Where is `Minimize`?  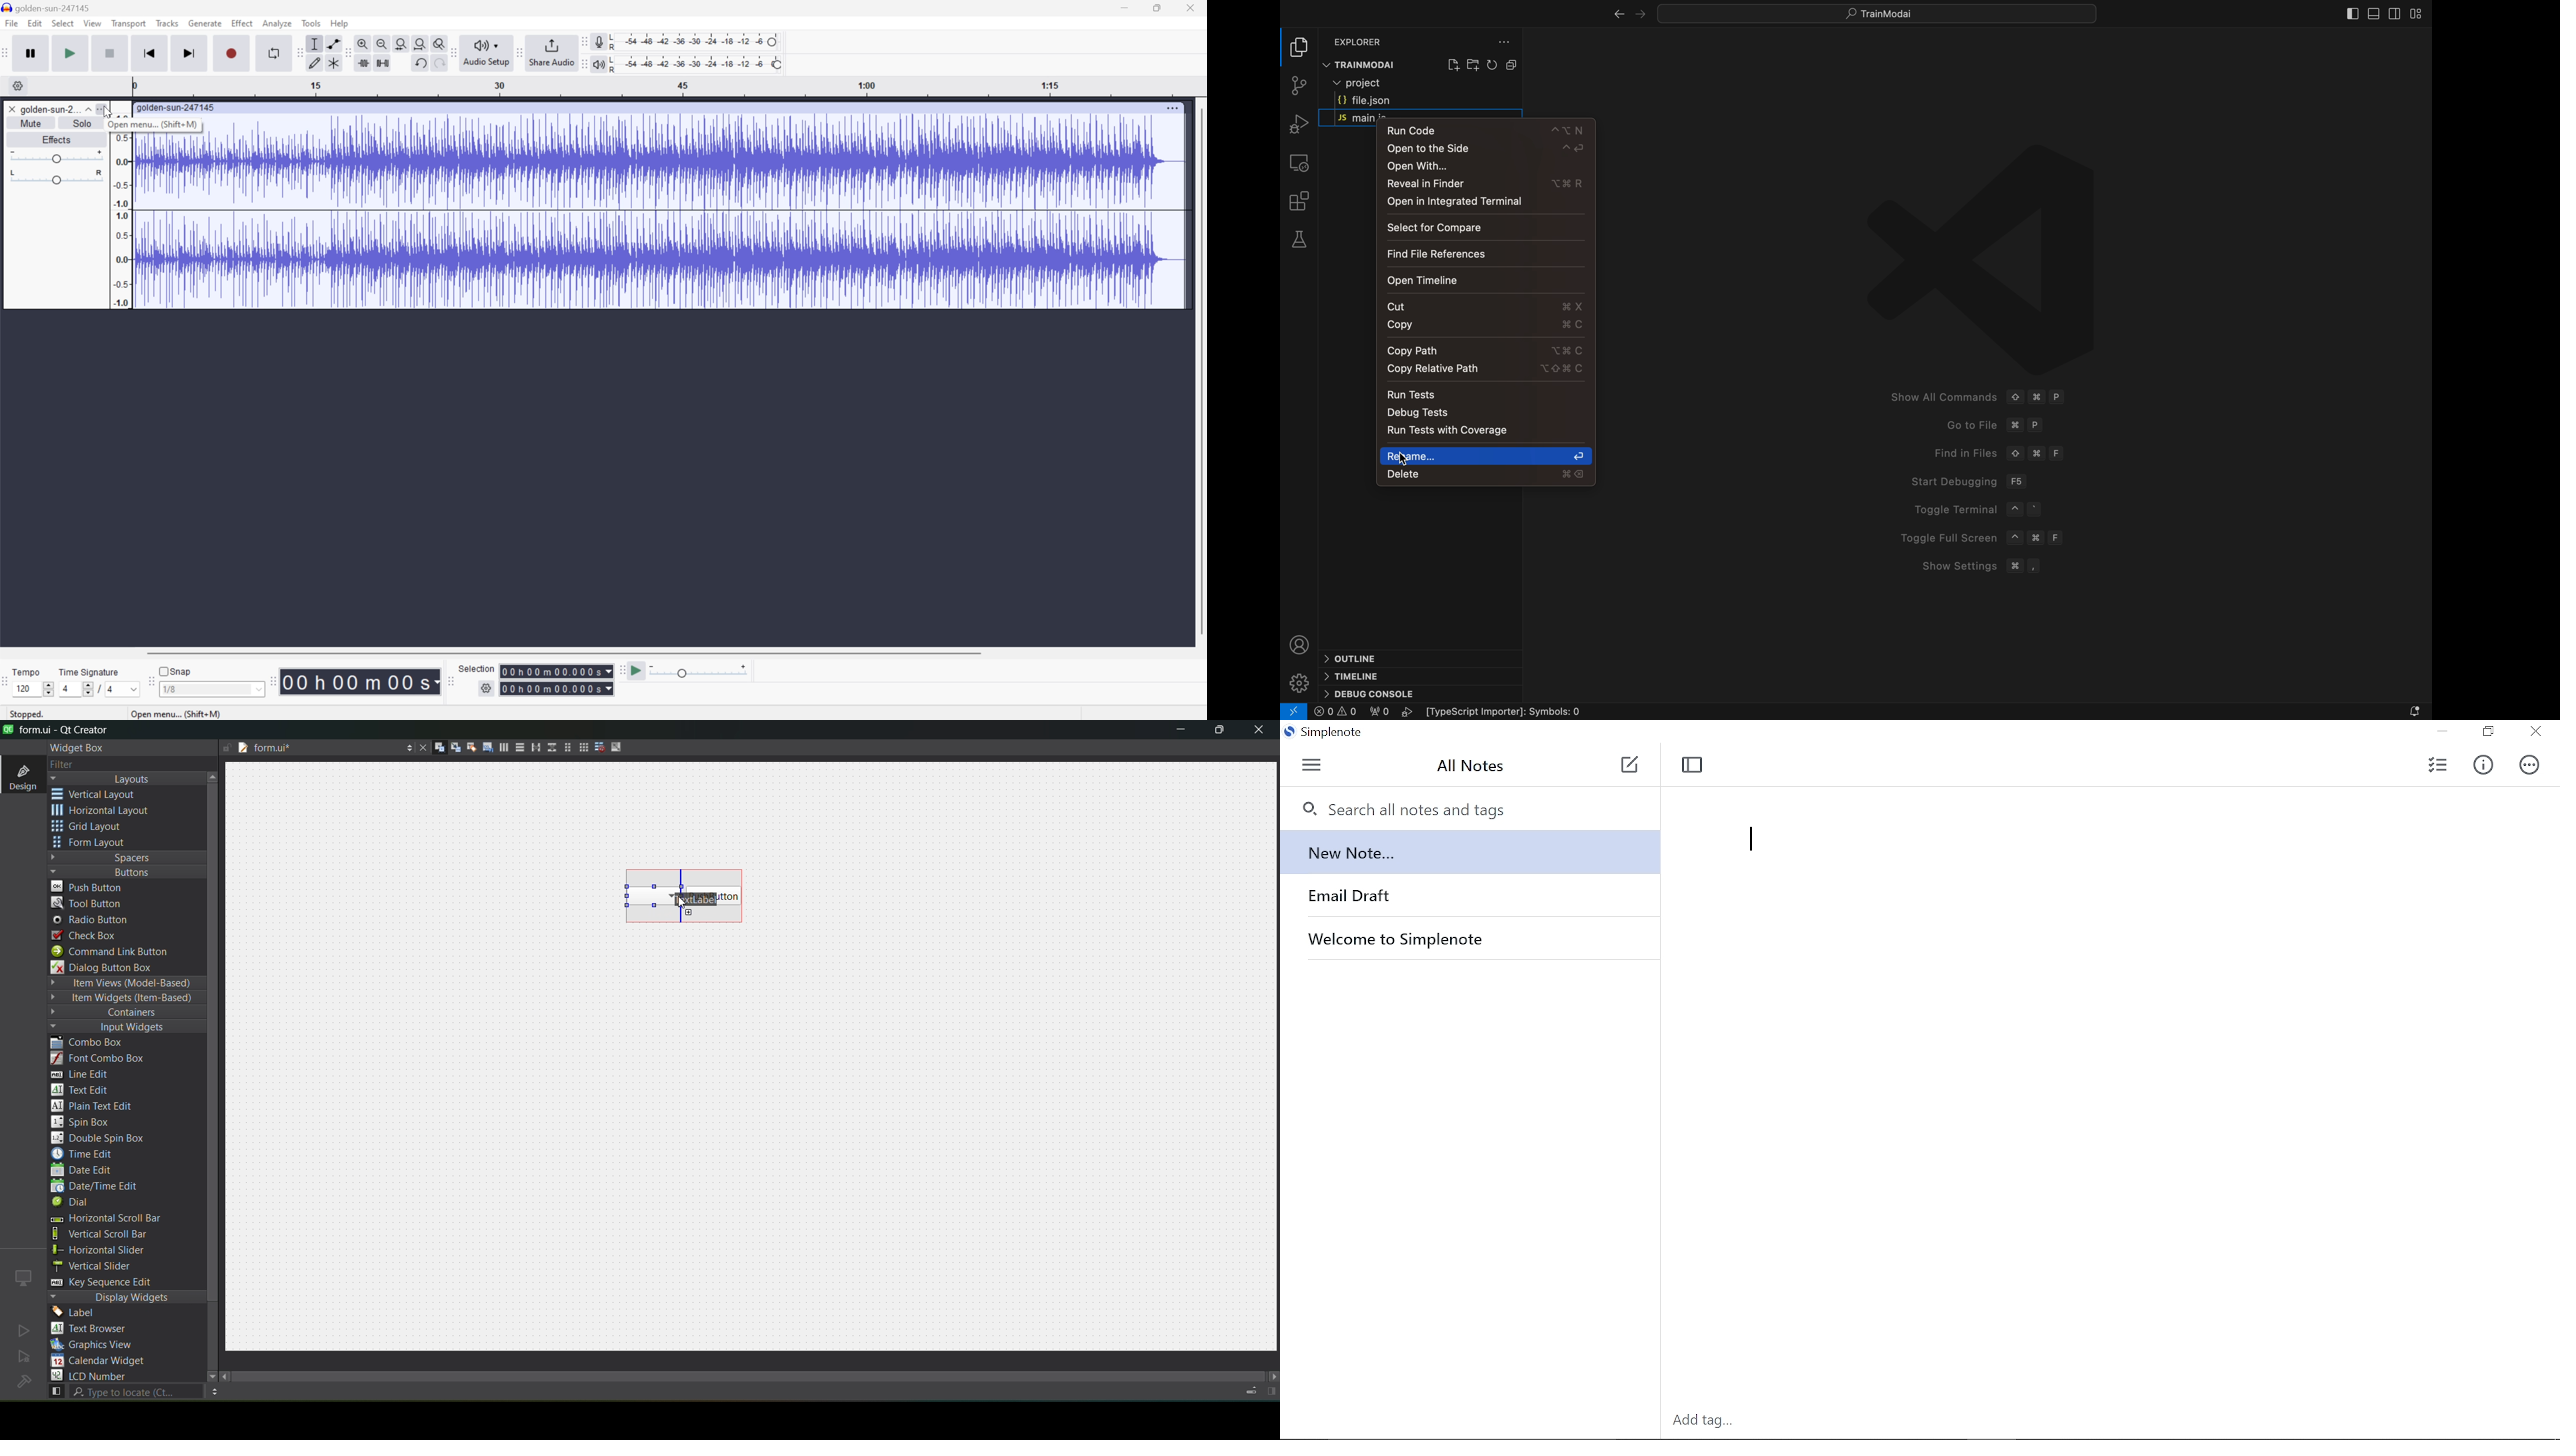
Minimize is located at coordinates (1126, 8).